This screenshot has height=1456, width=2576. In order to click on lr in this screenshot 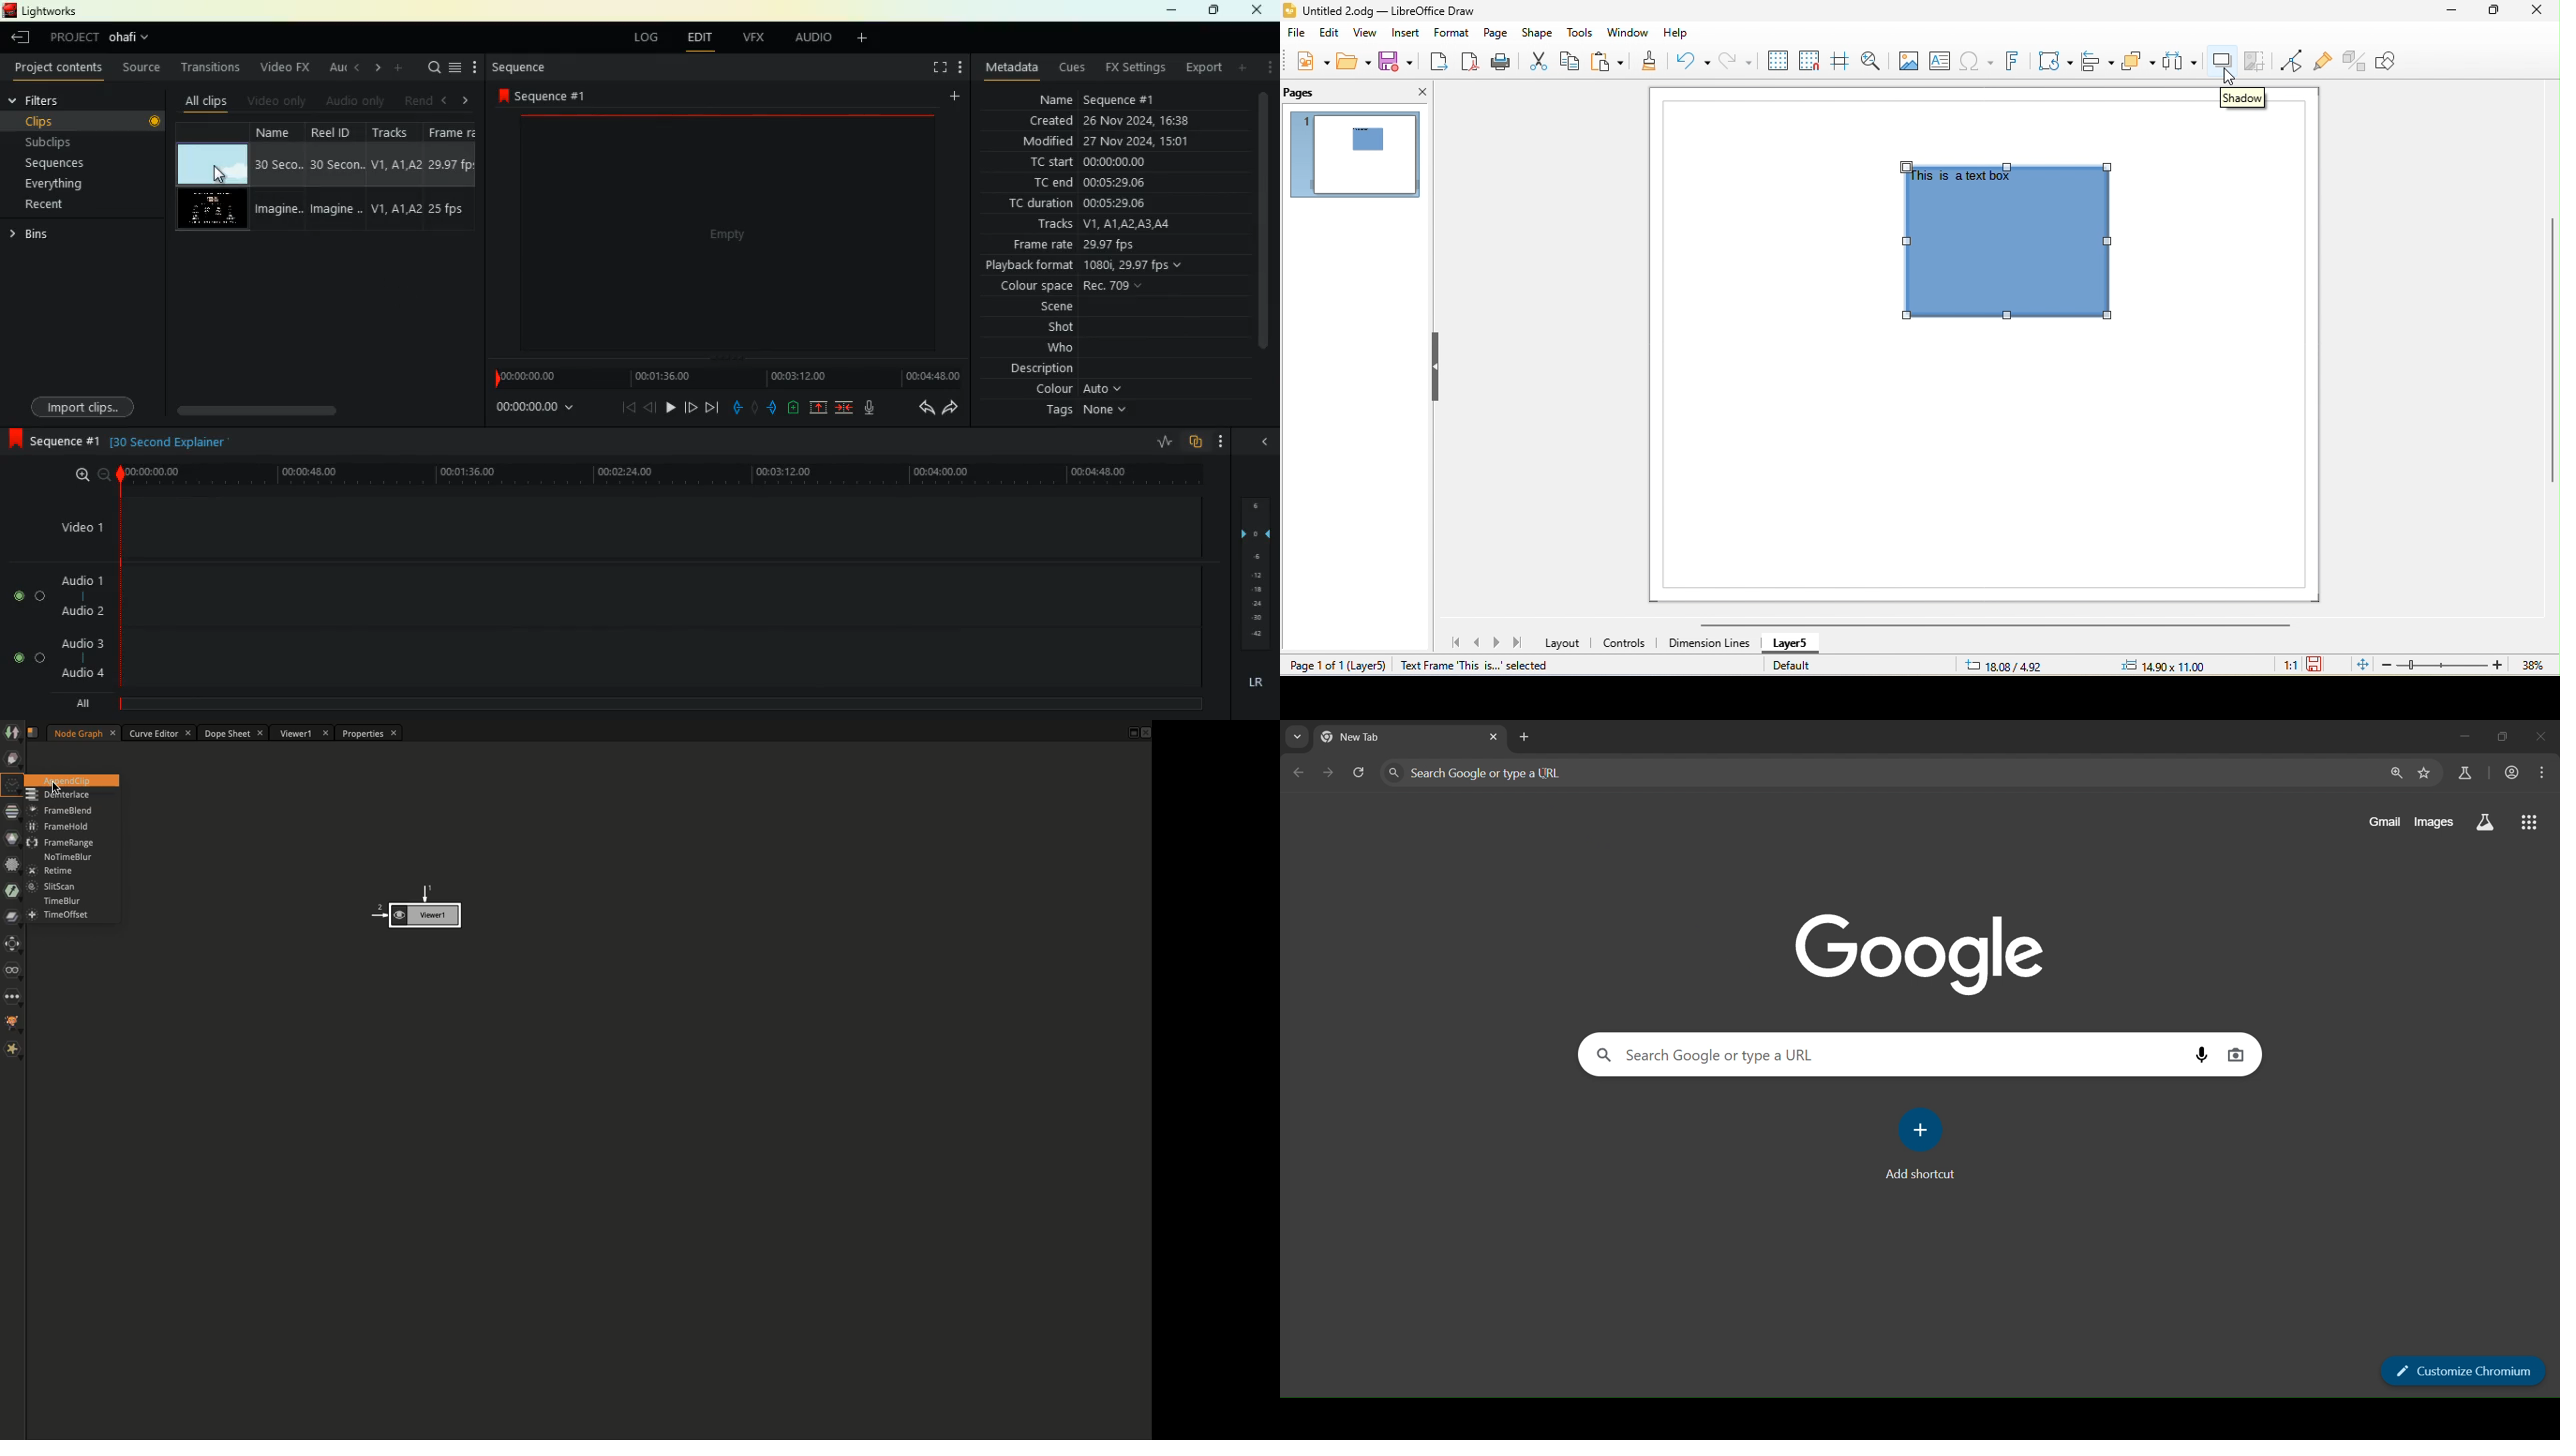, I will do `click(1252, 682)`.